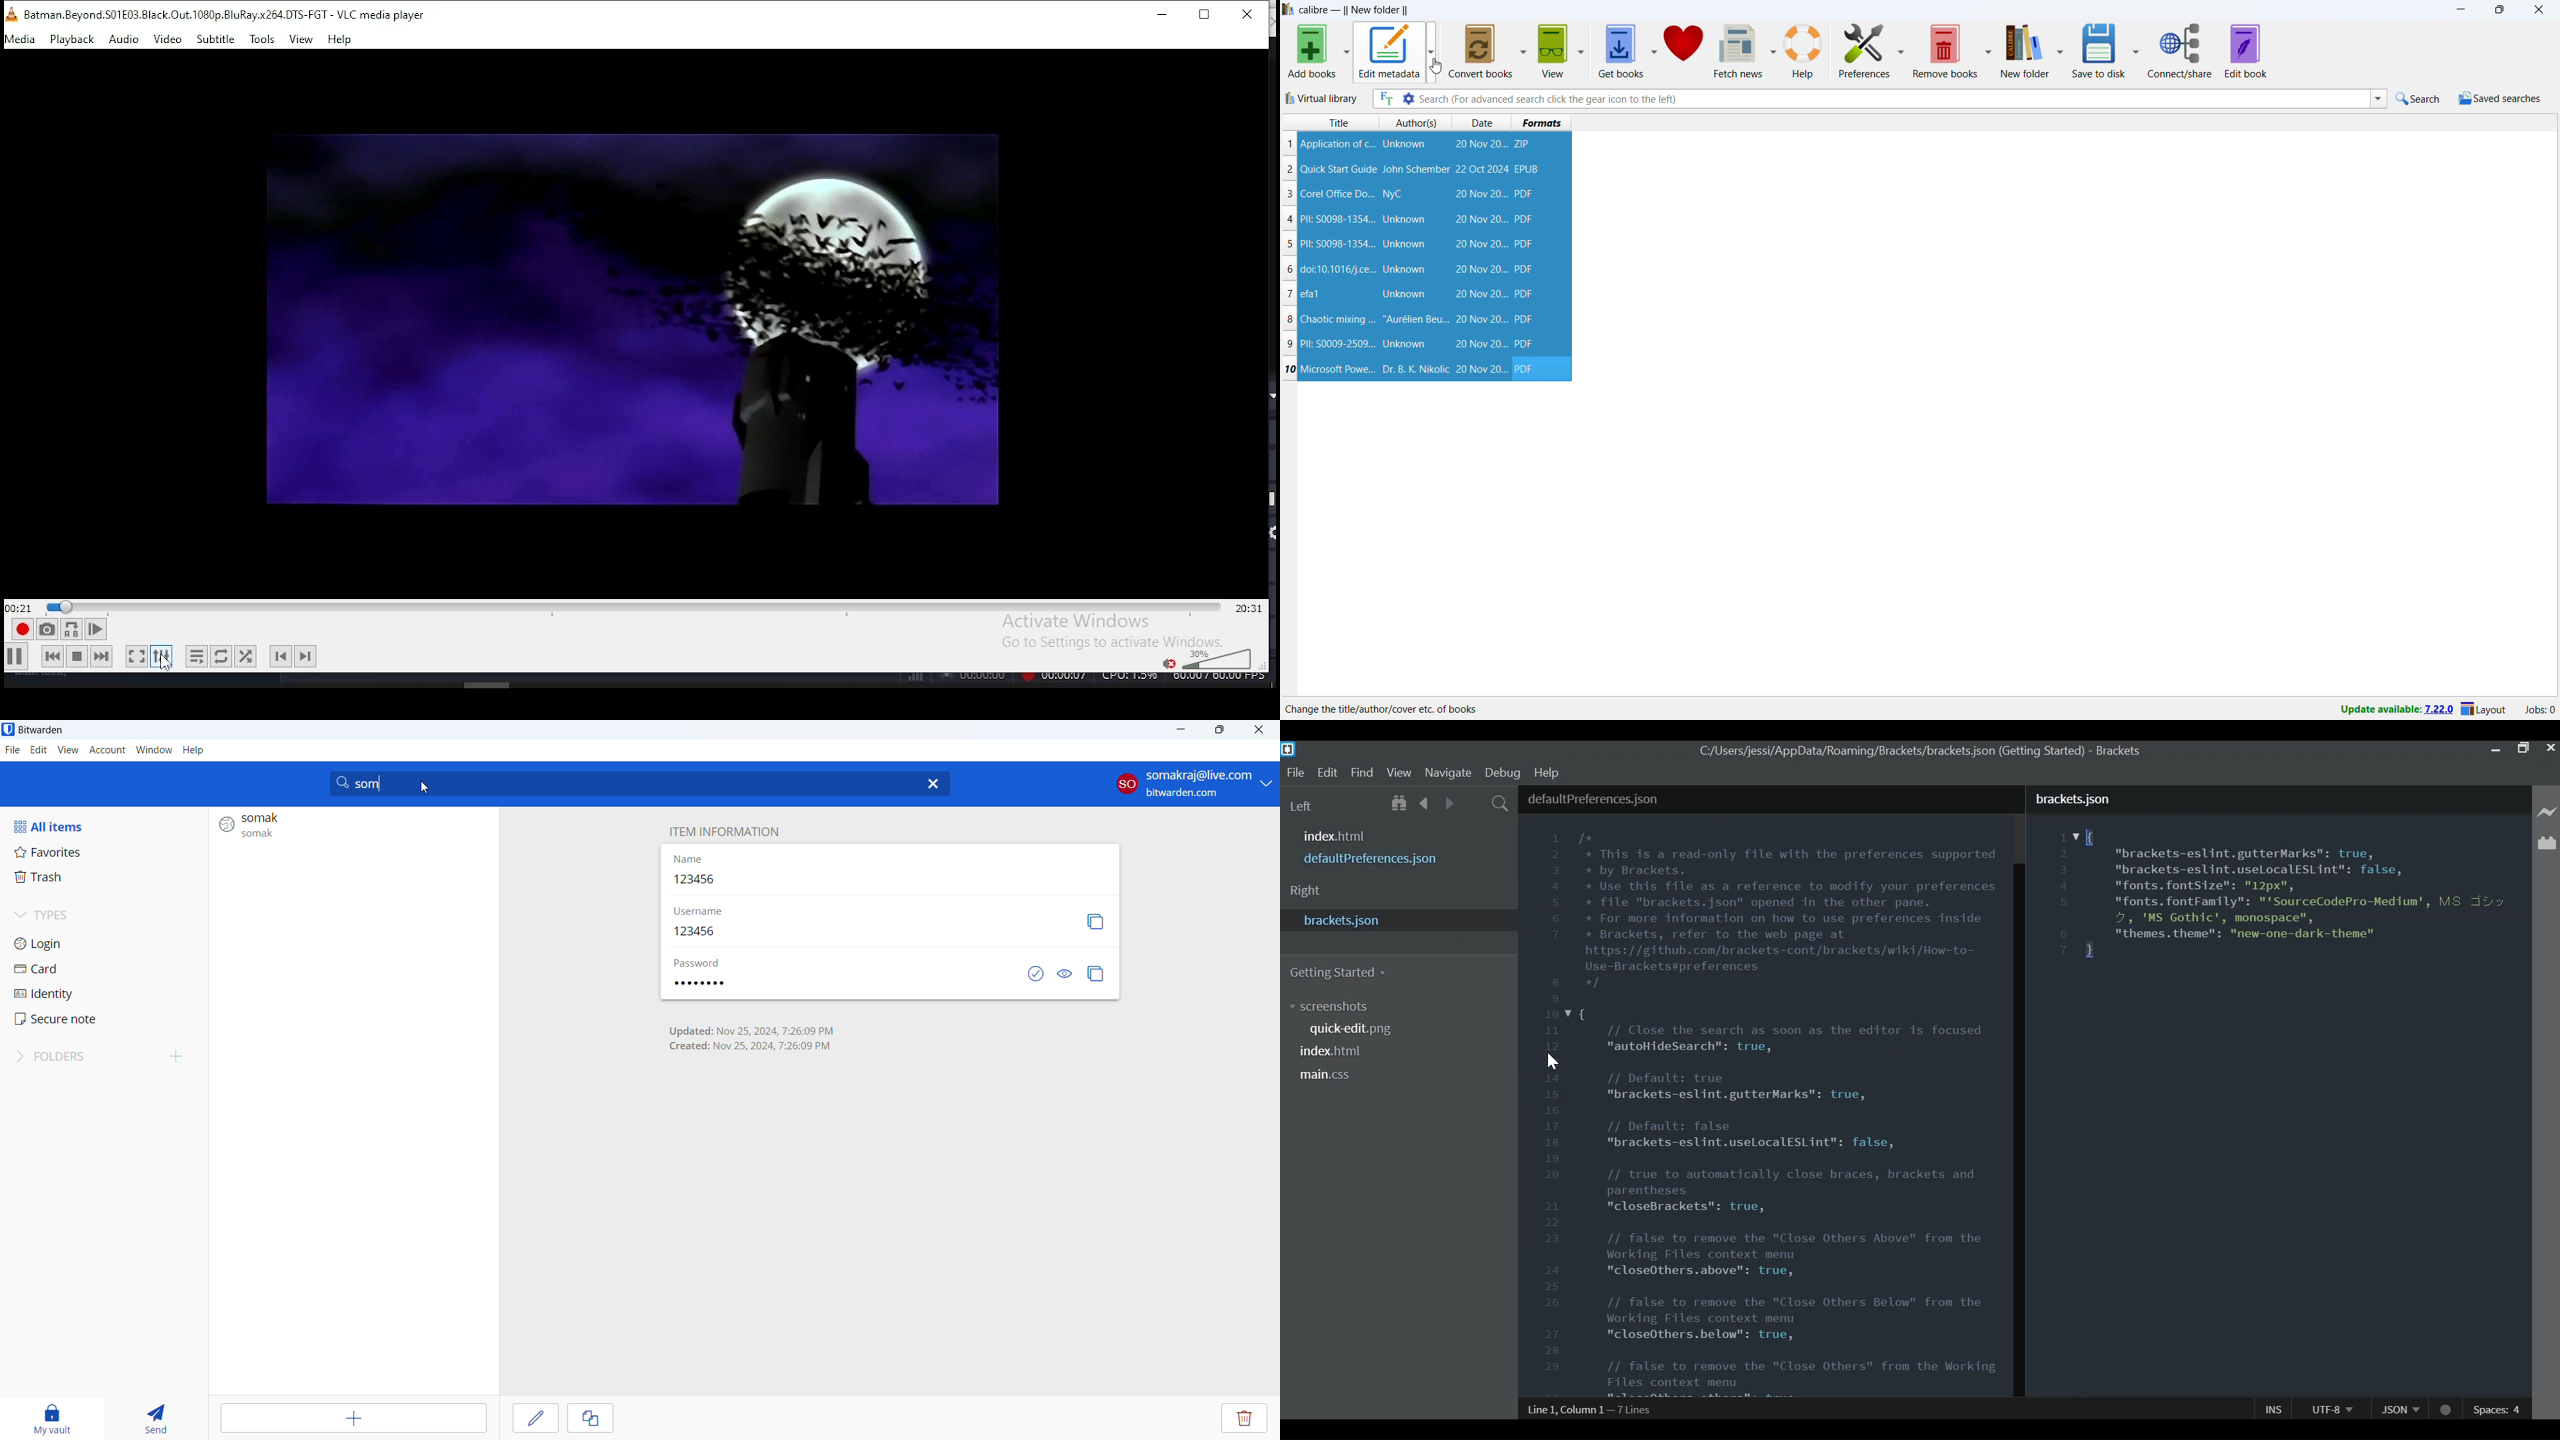 This screenshot has width=2576, height=1456. Describe the element at coordinates (1245, 1418) in the screenshot. I see `delete entry` at that location.